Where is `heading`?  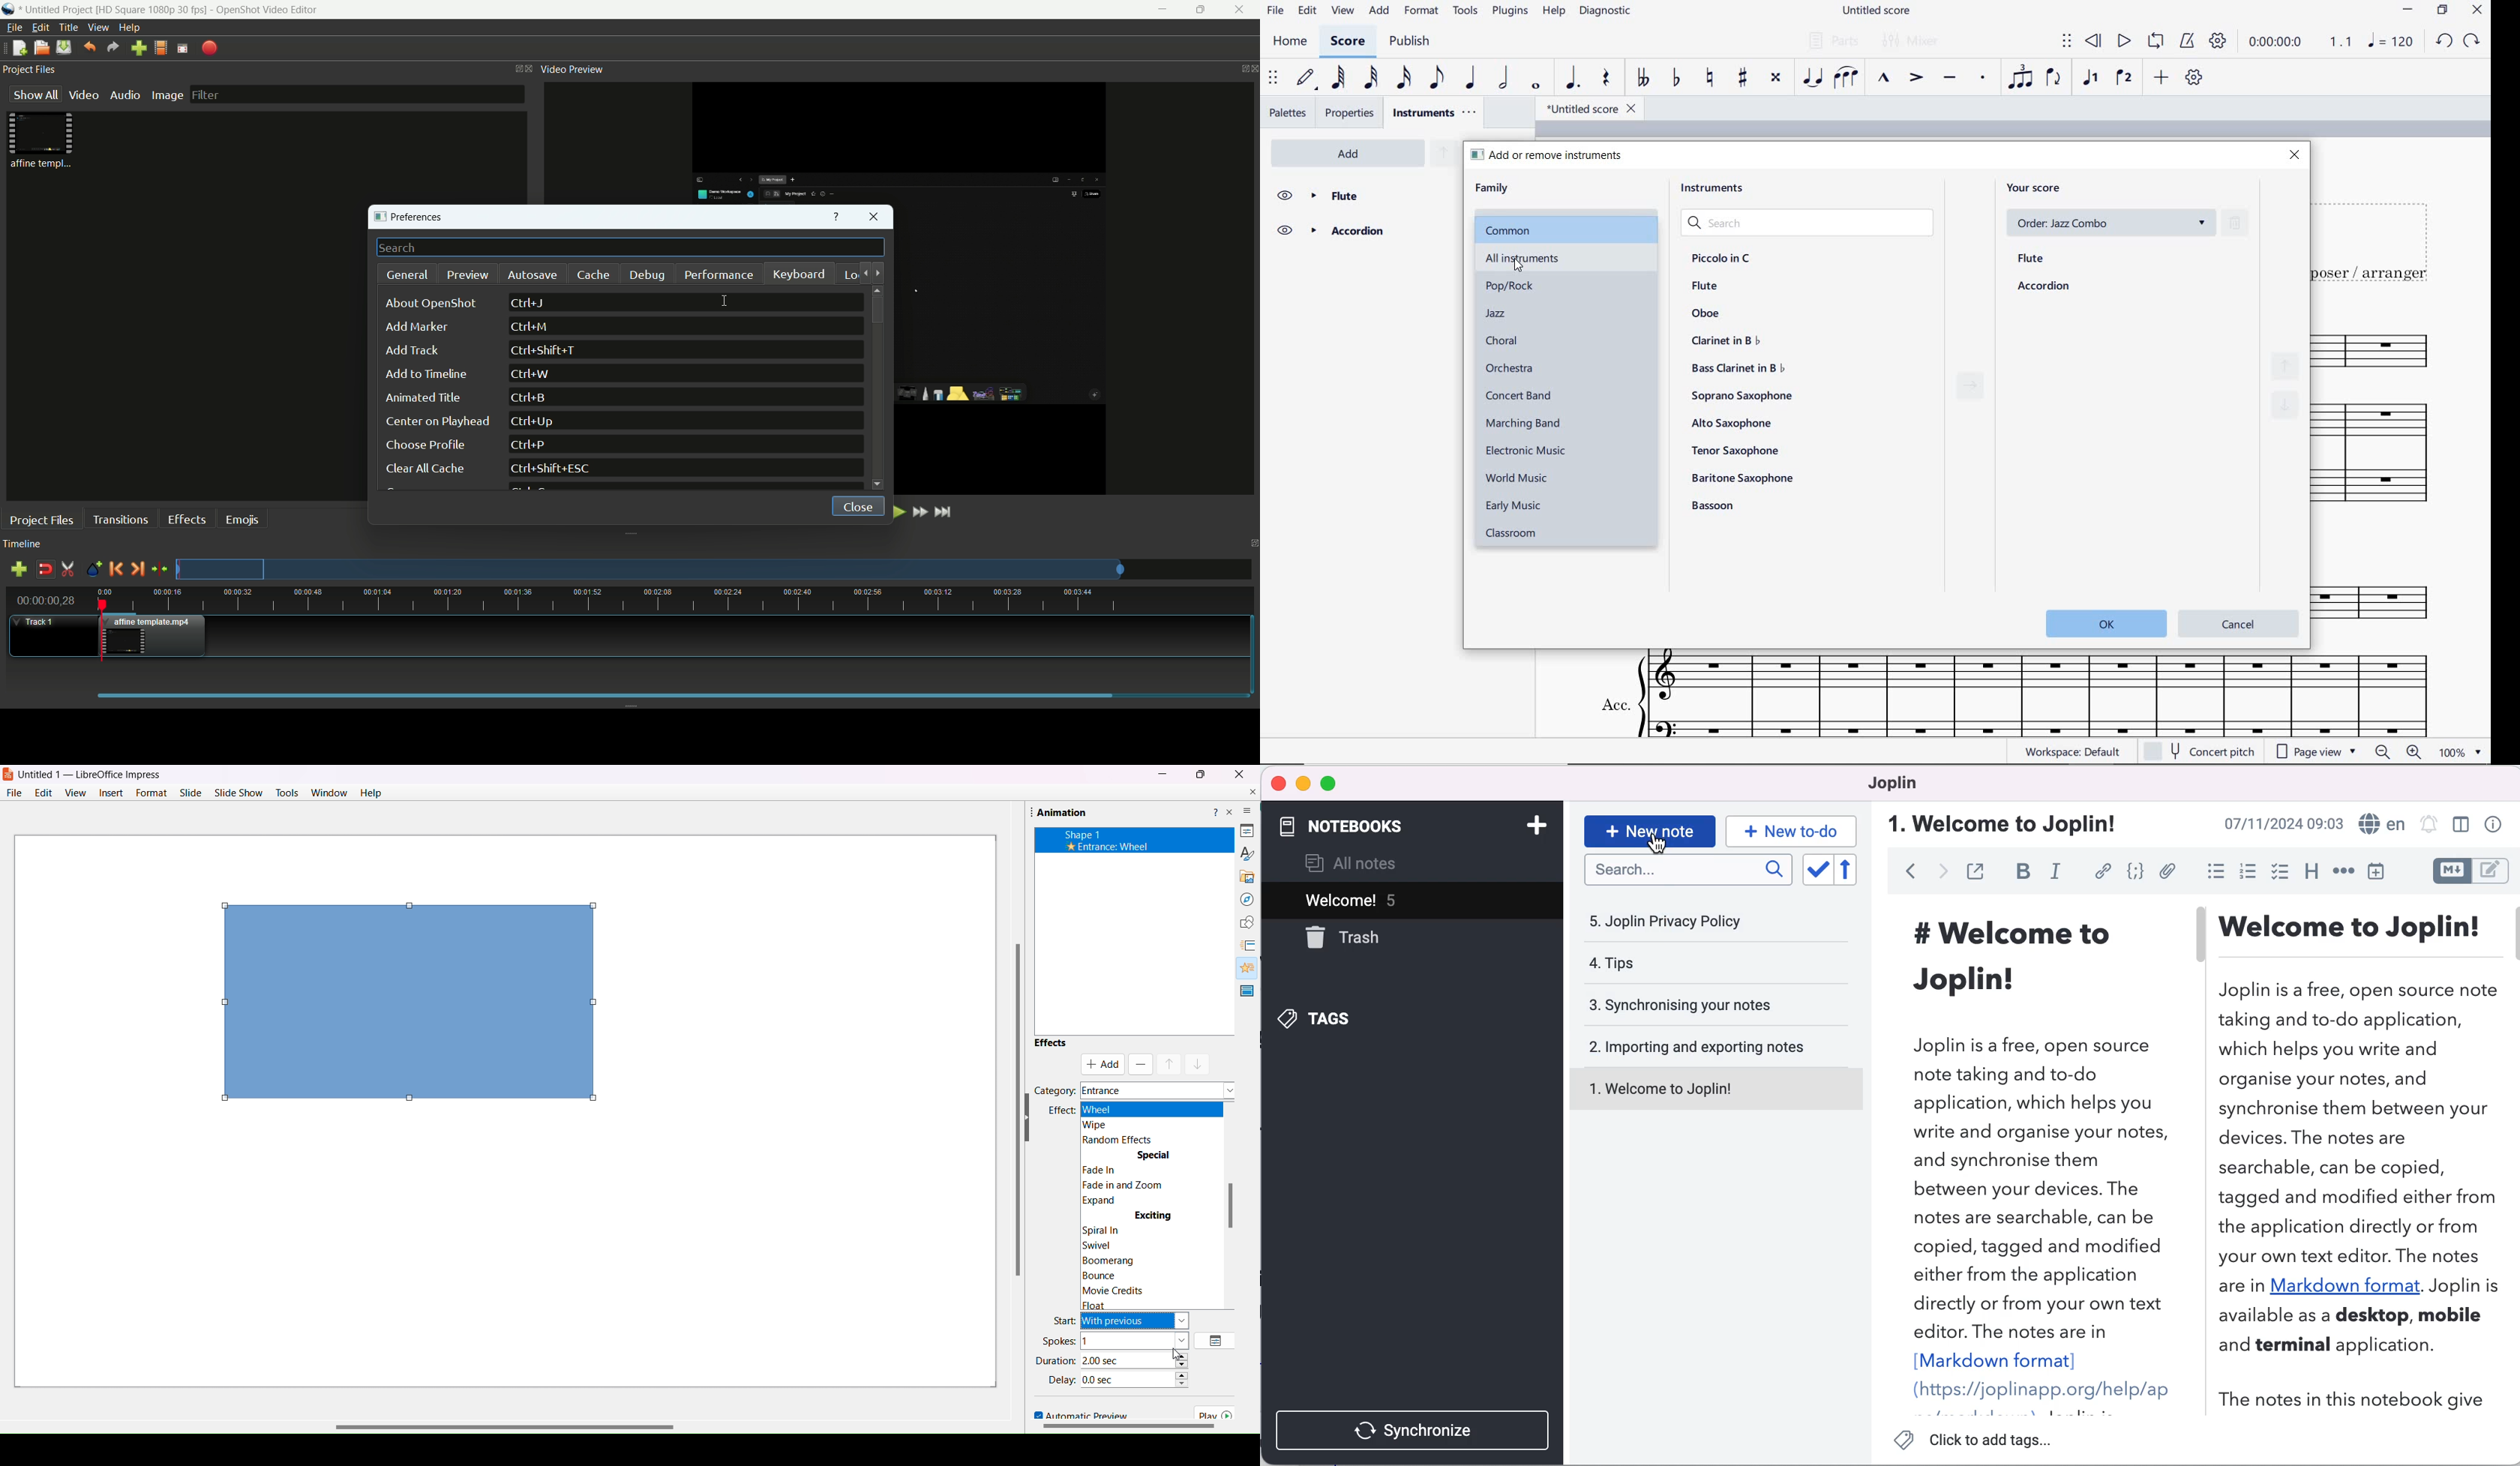
heading is located at coordinates (2310, 871).